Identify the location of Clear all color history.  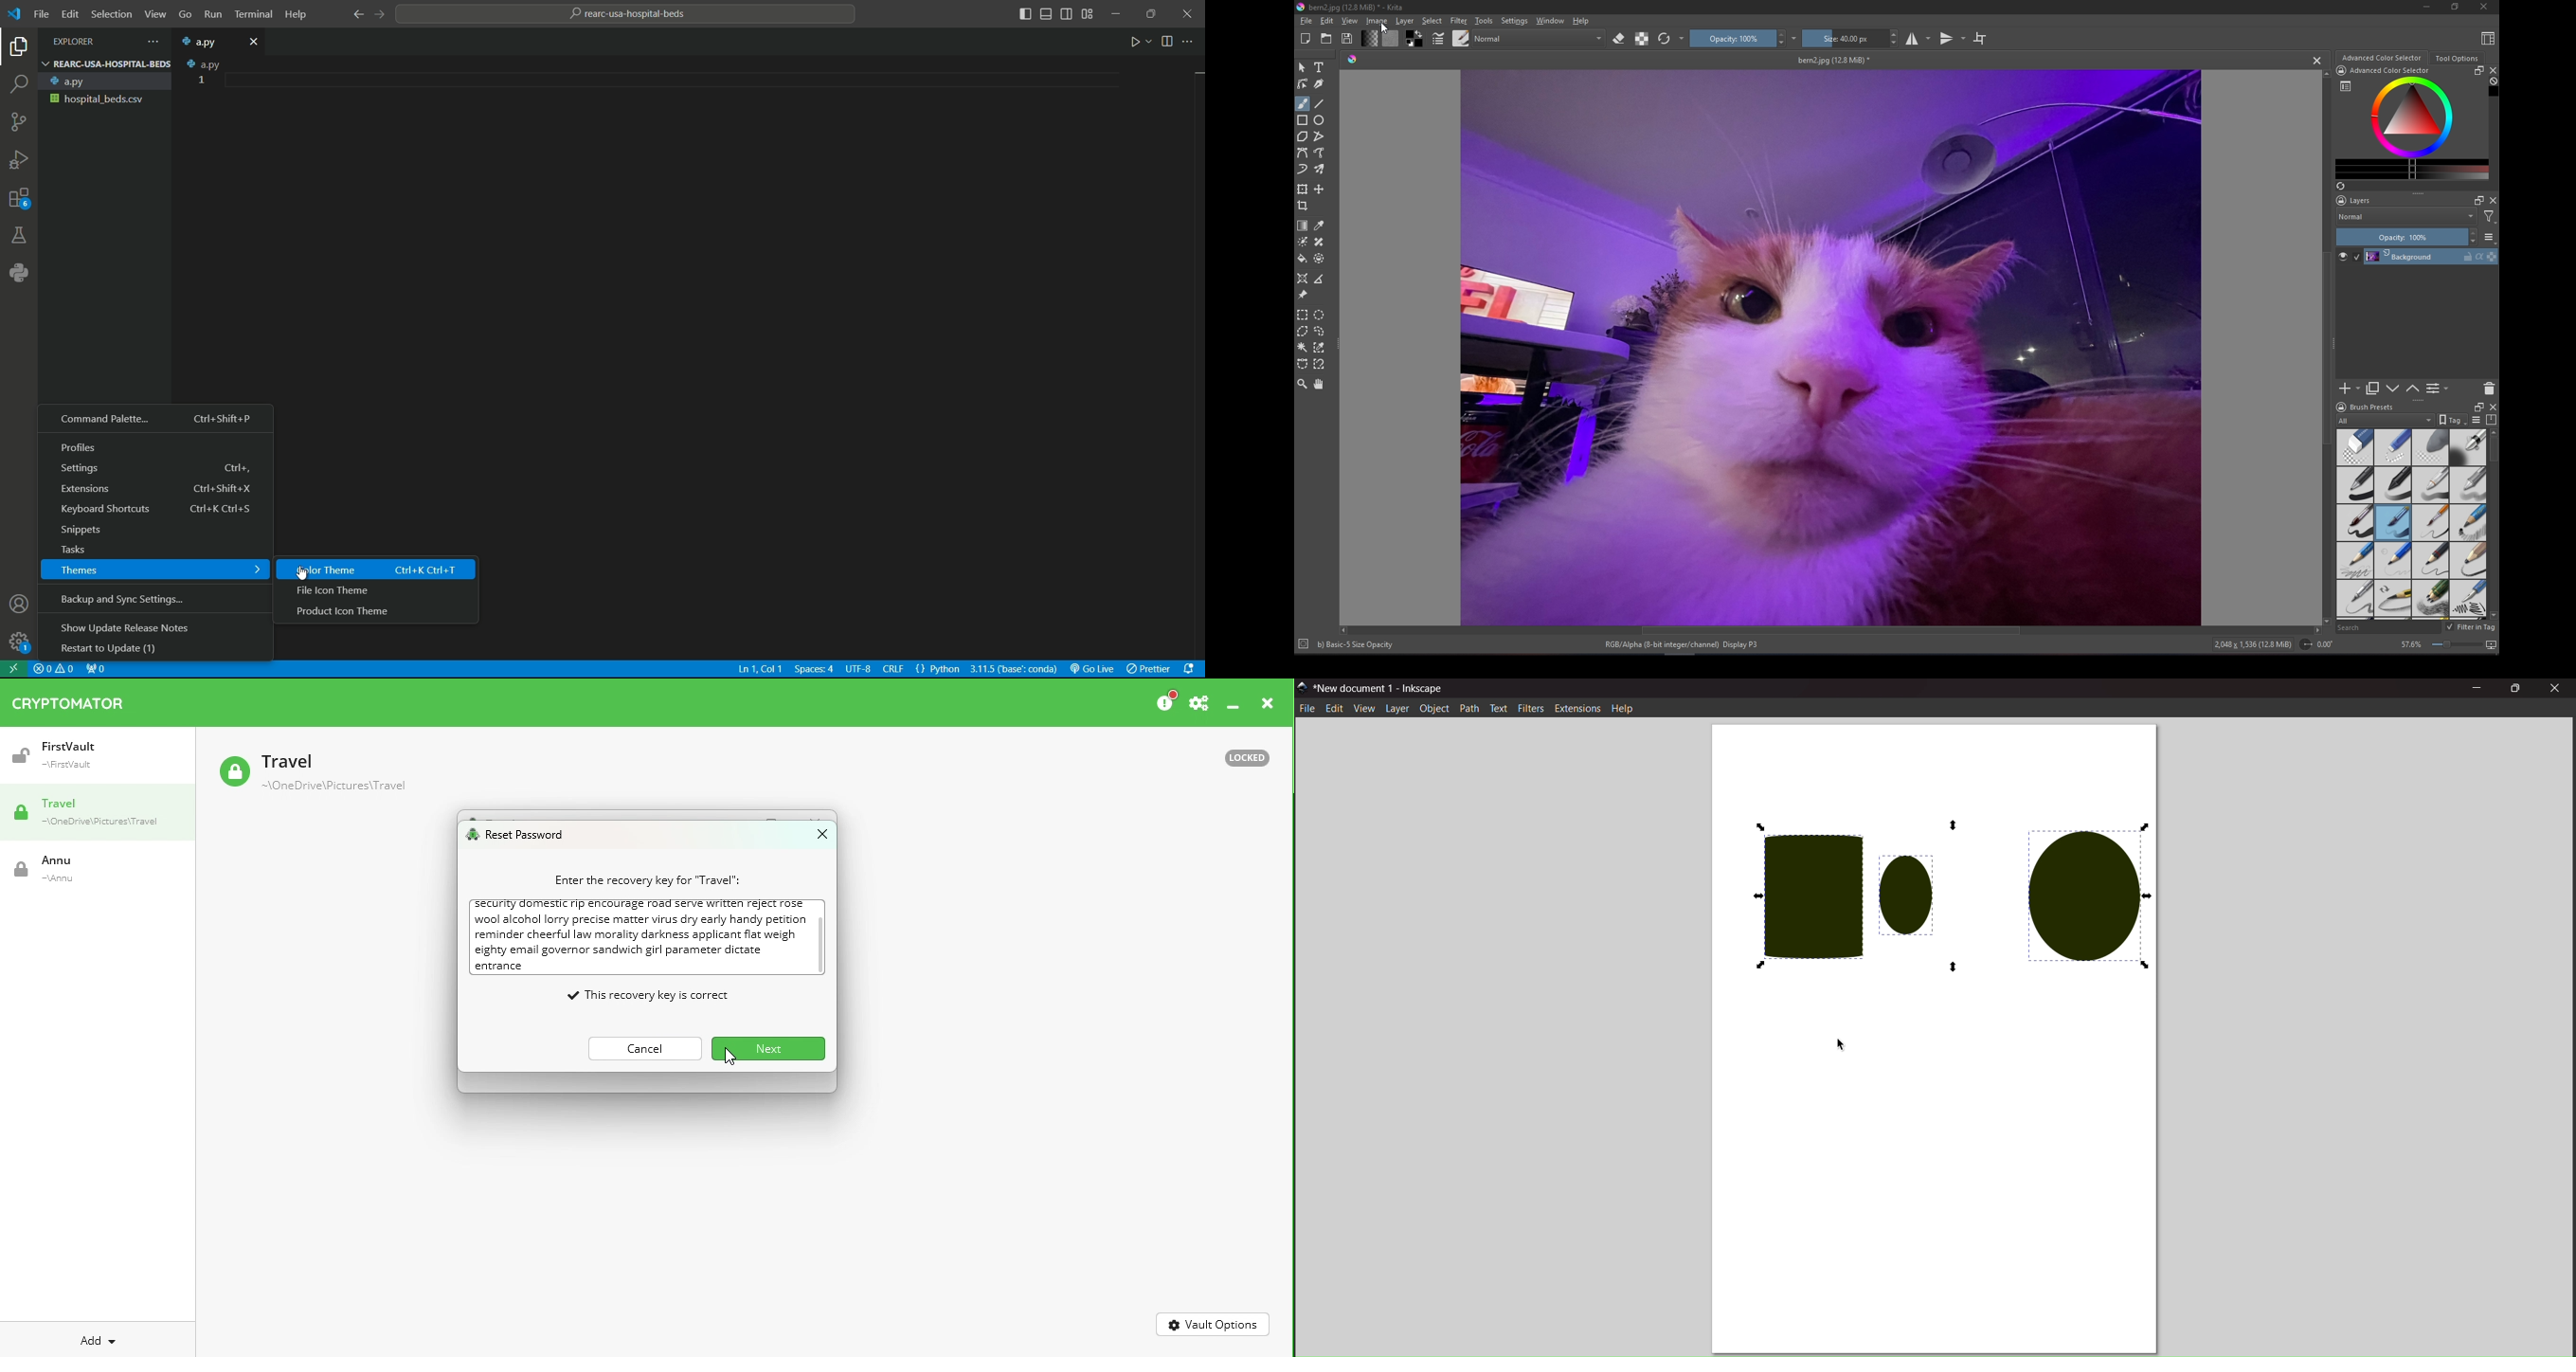
(2493, 81).